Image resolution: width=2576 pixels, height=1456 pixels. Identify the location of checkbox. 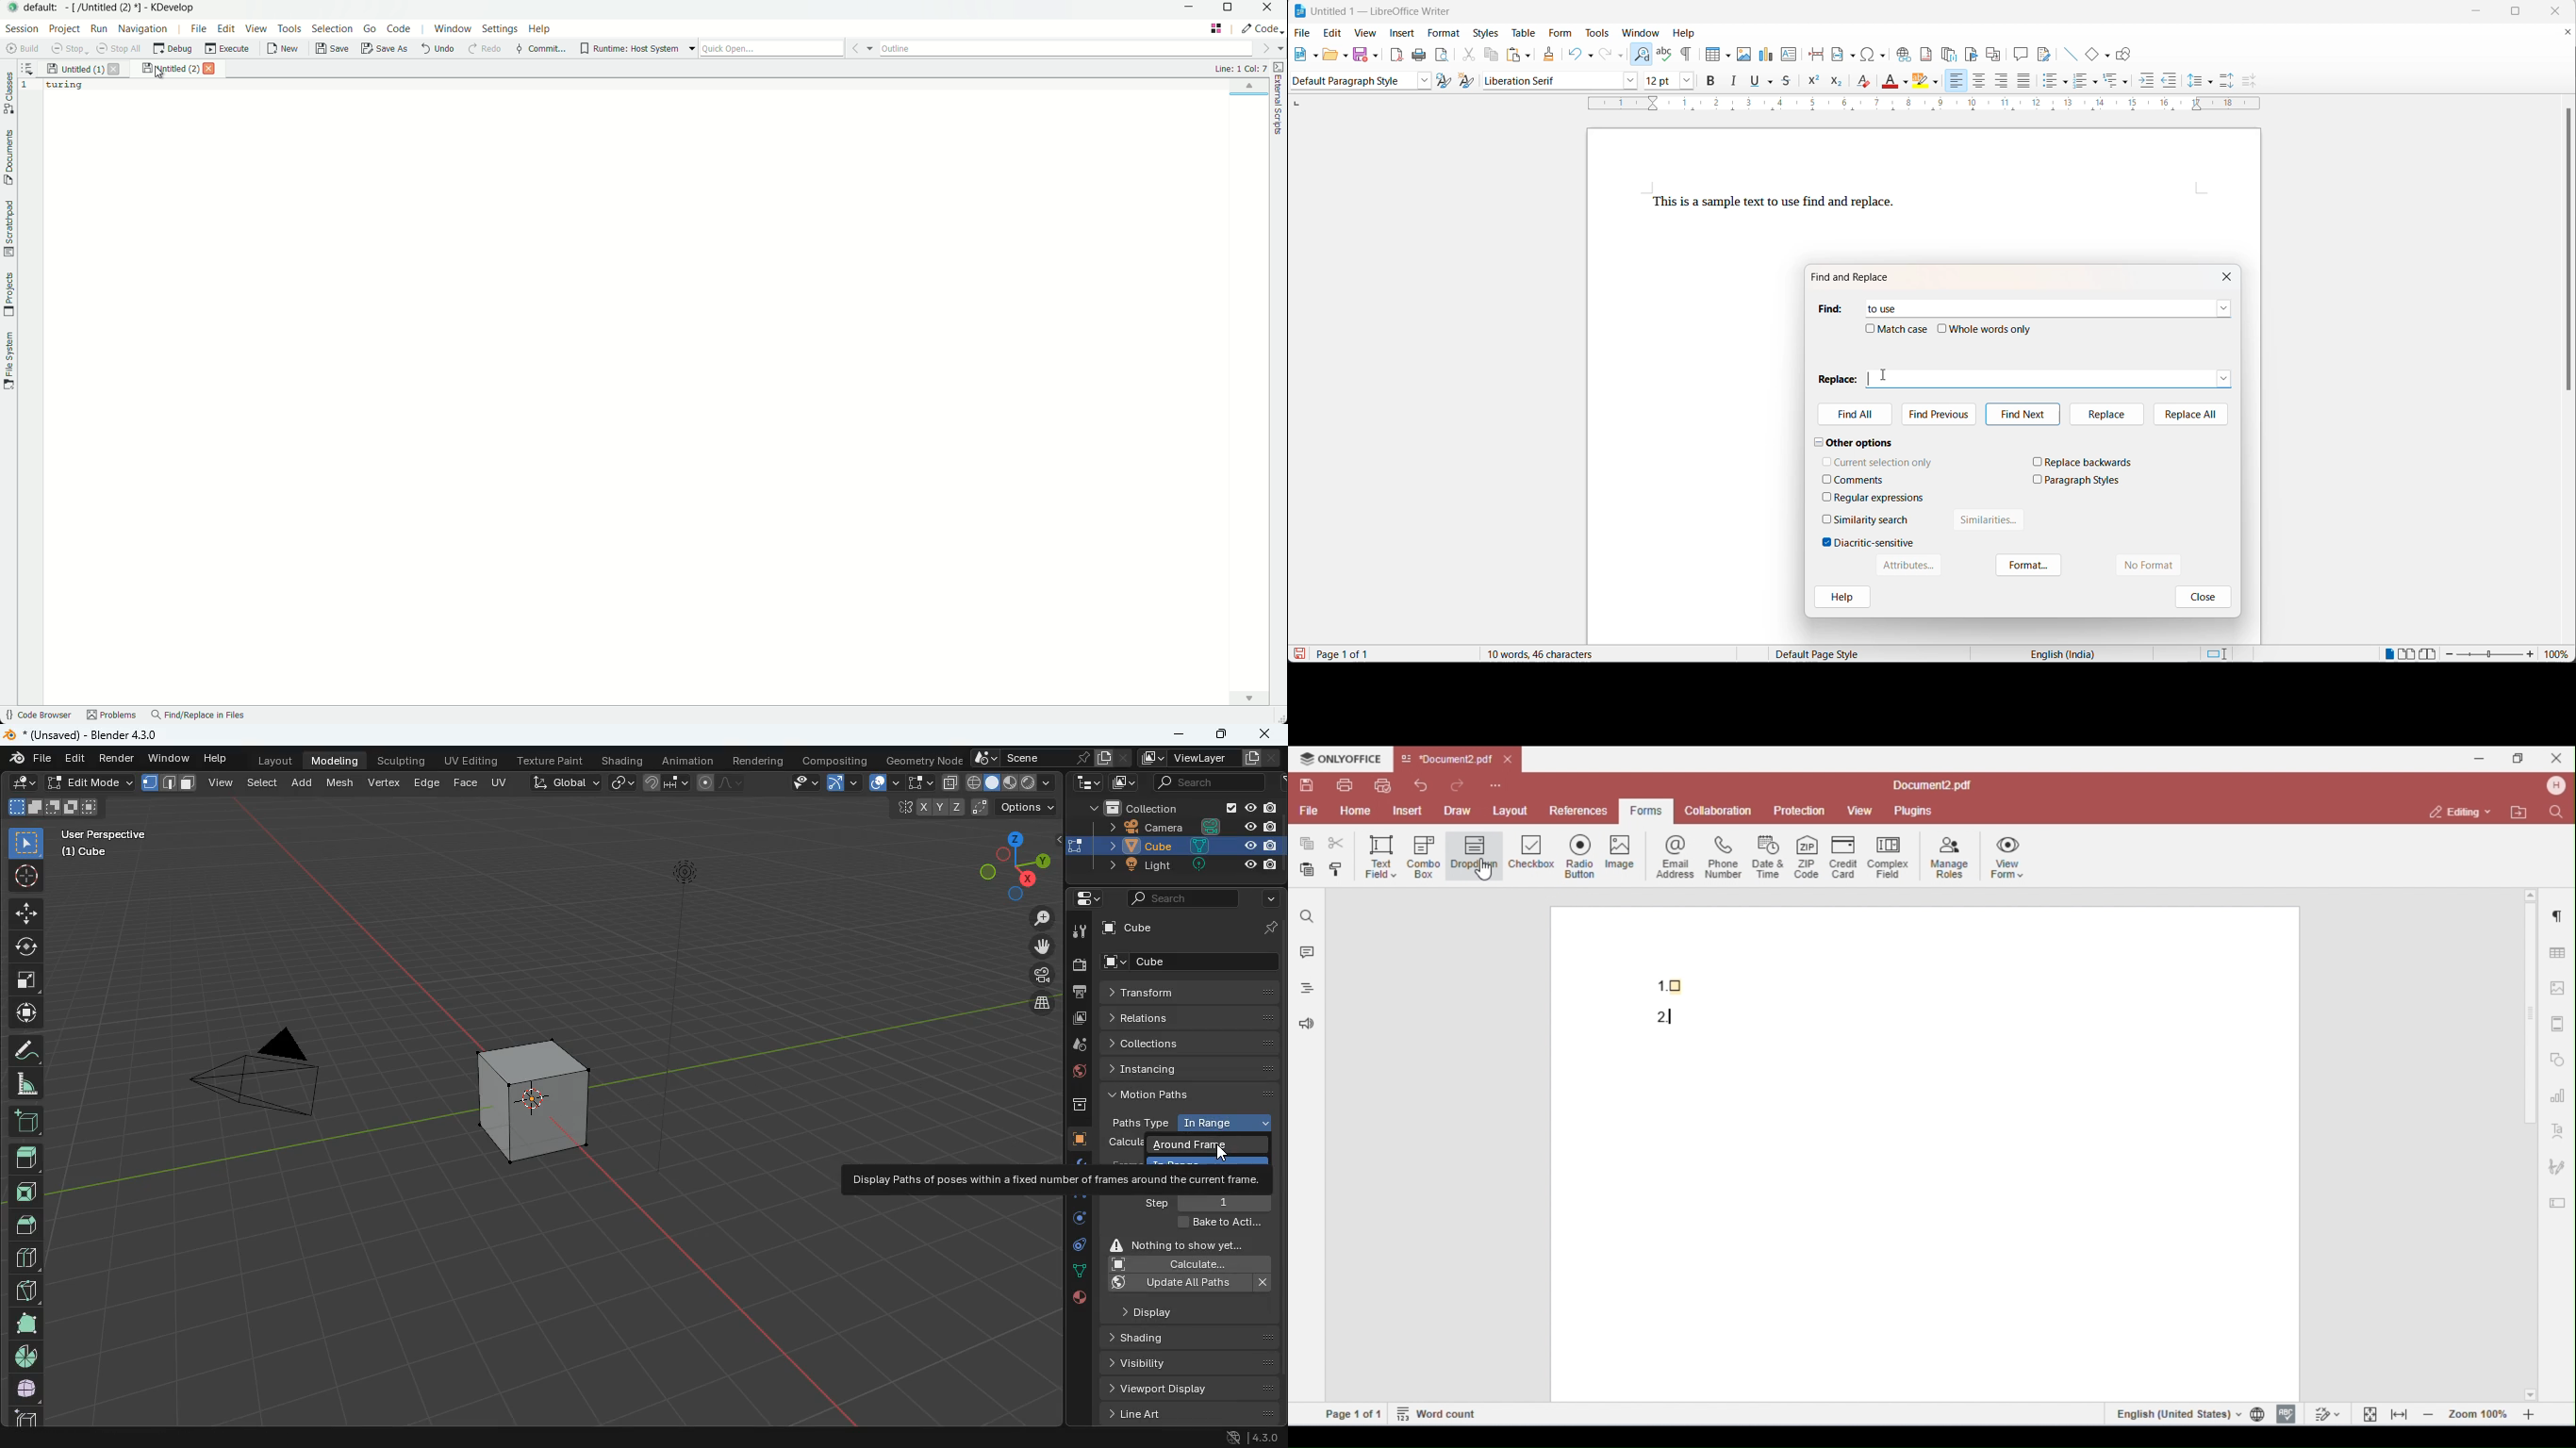
(1827, 479).